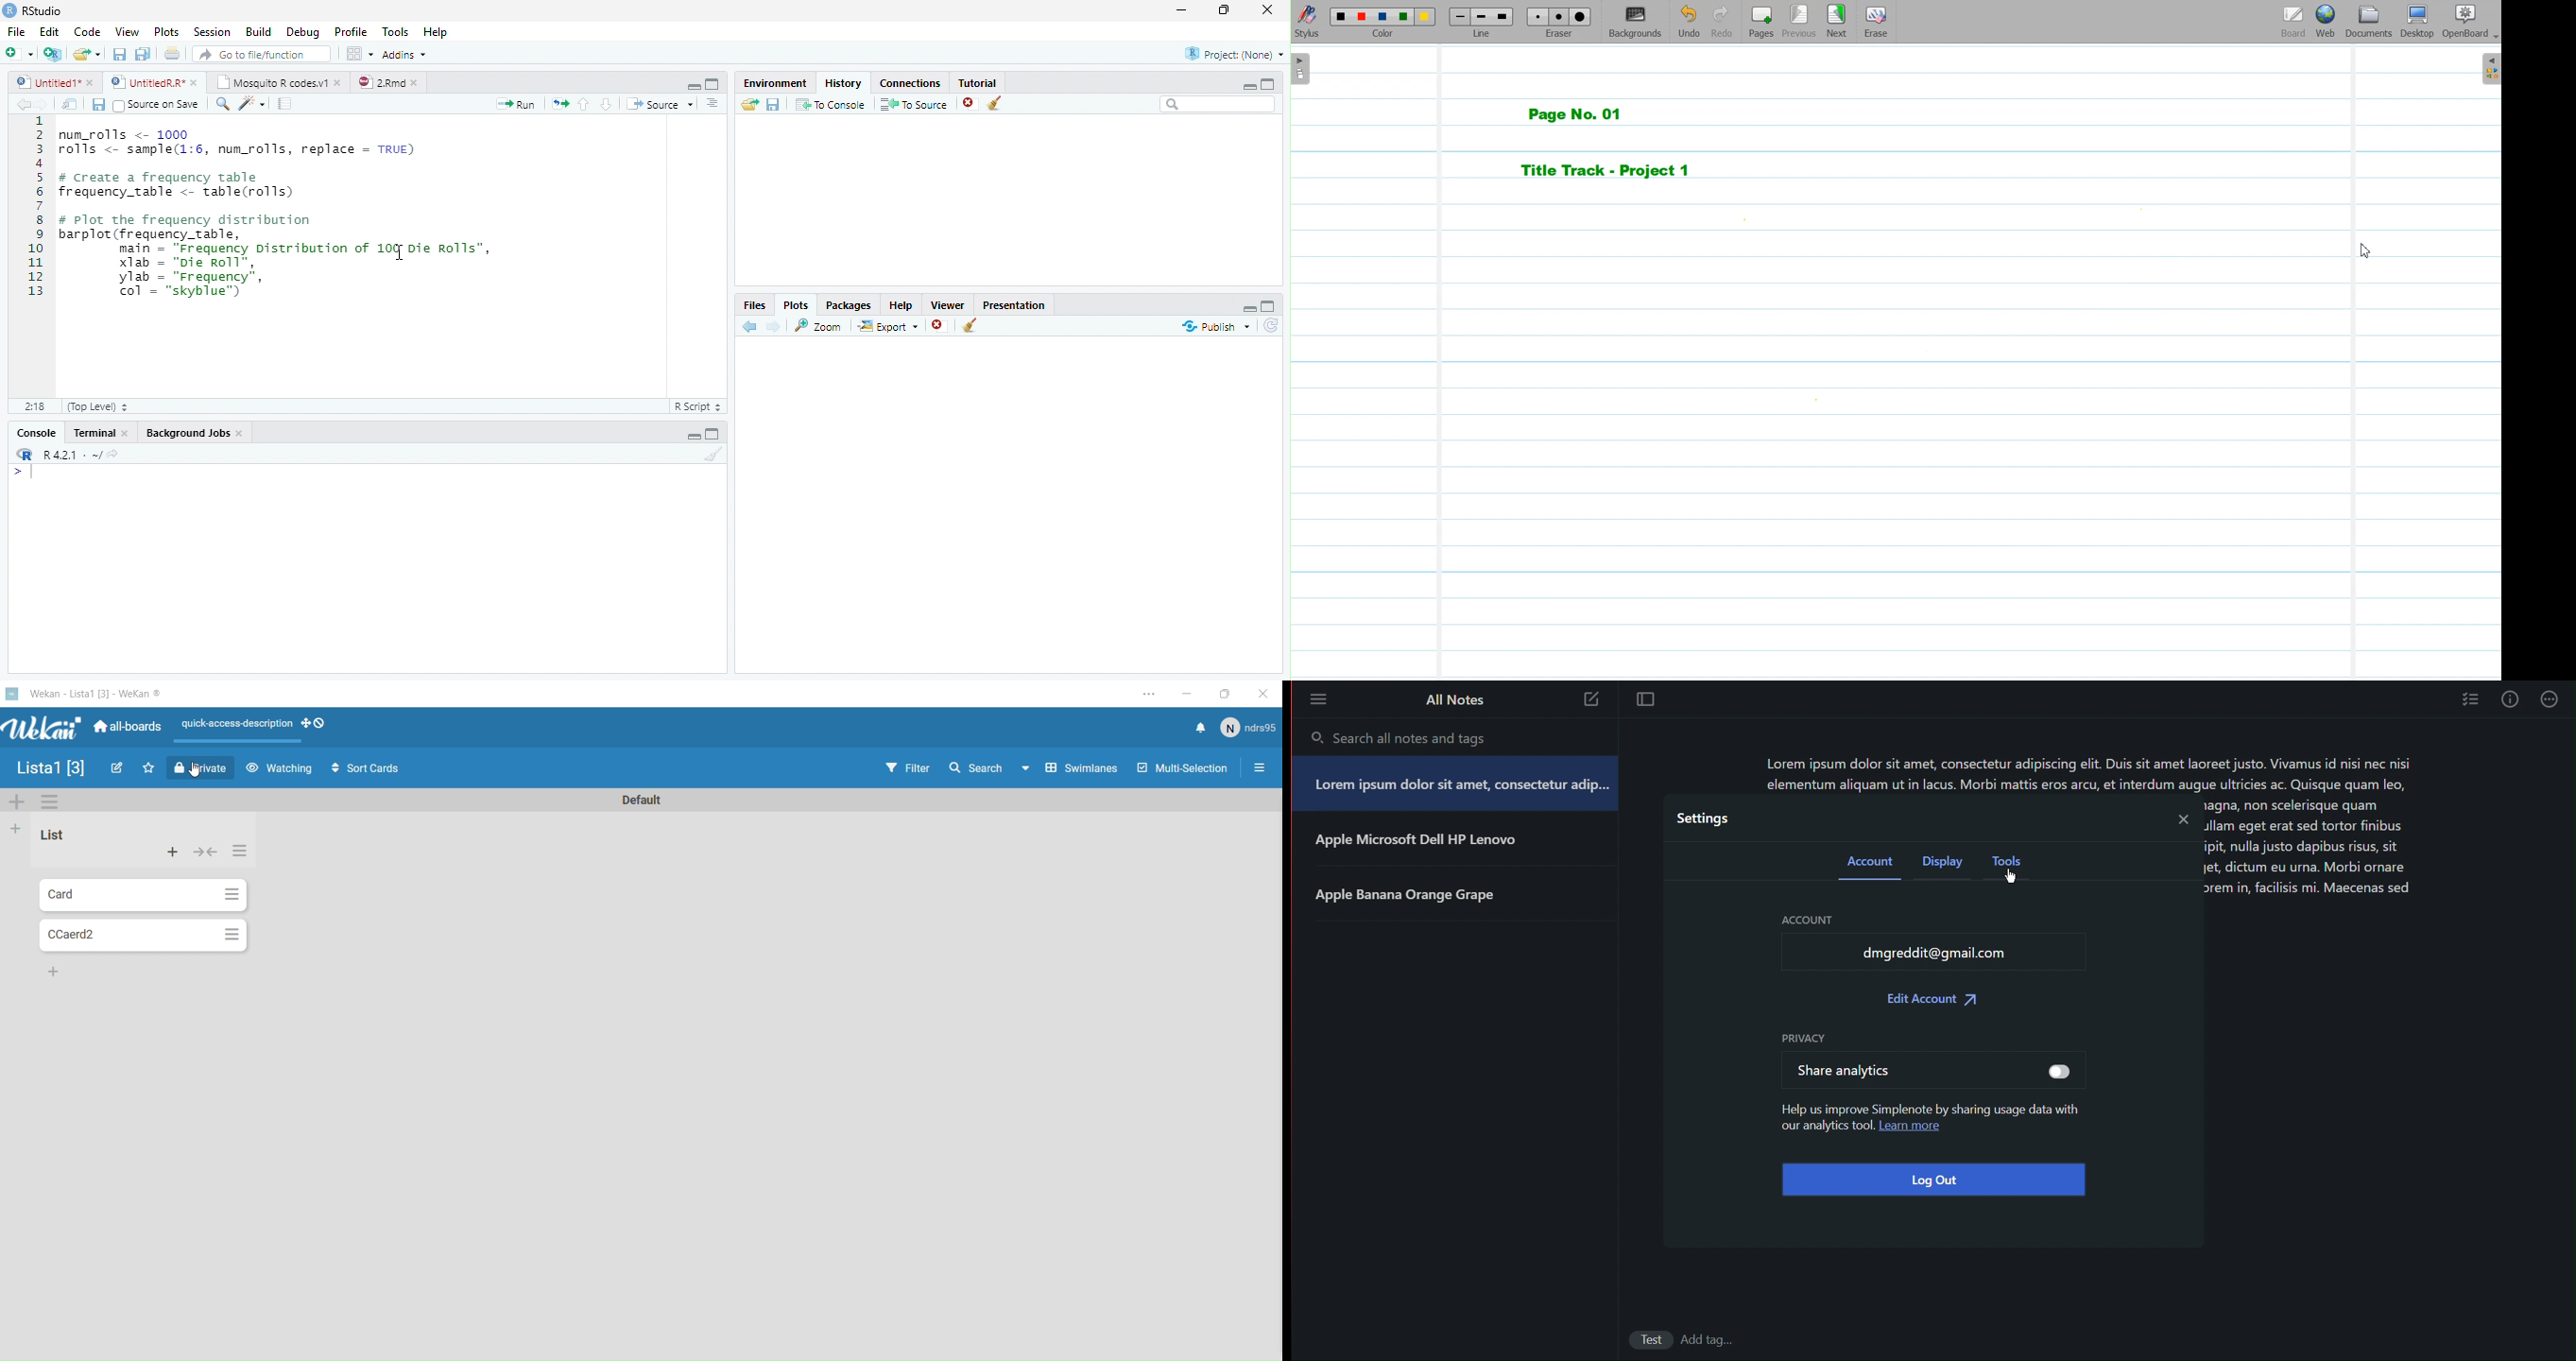 The height and width of the screenshot is (1372, 2576). Describe the element at coordinates (607, 104) in the screenshot. I see `Go to next section of code` at that location.